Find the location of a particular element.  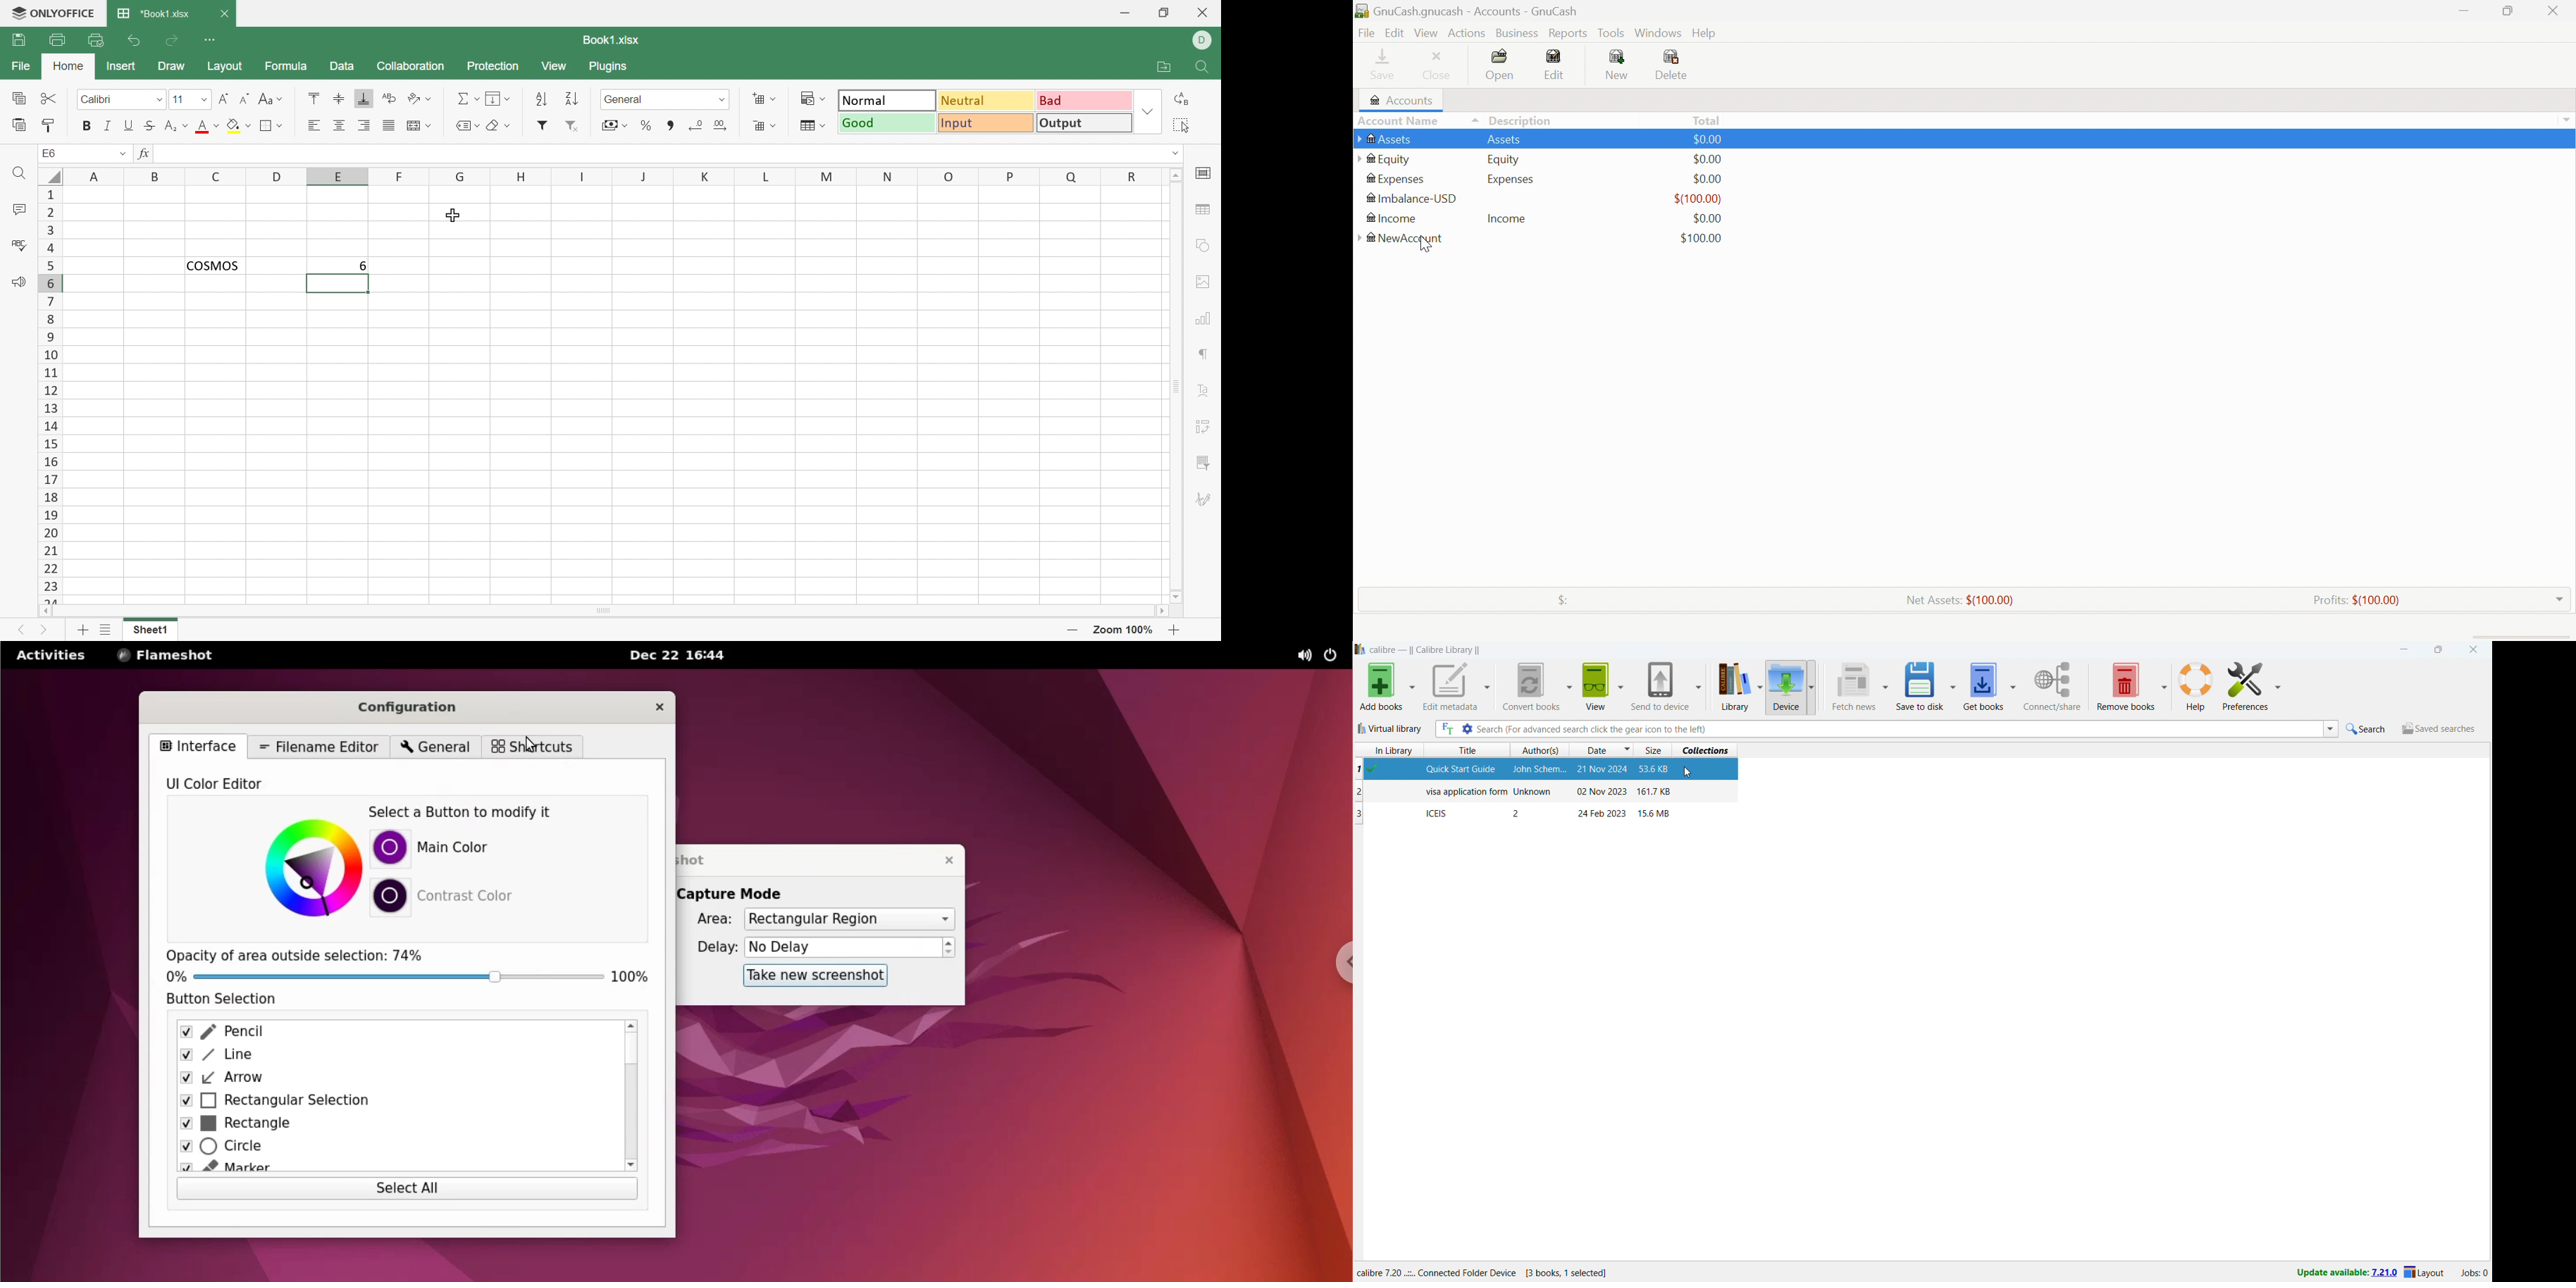

Decrease decimal is located at coordinates (697, 127).